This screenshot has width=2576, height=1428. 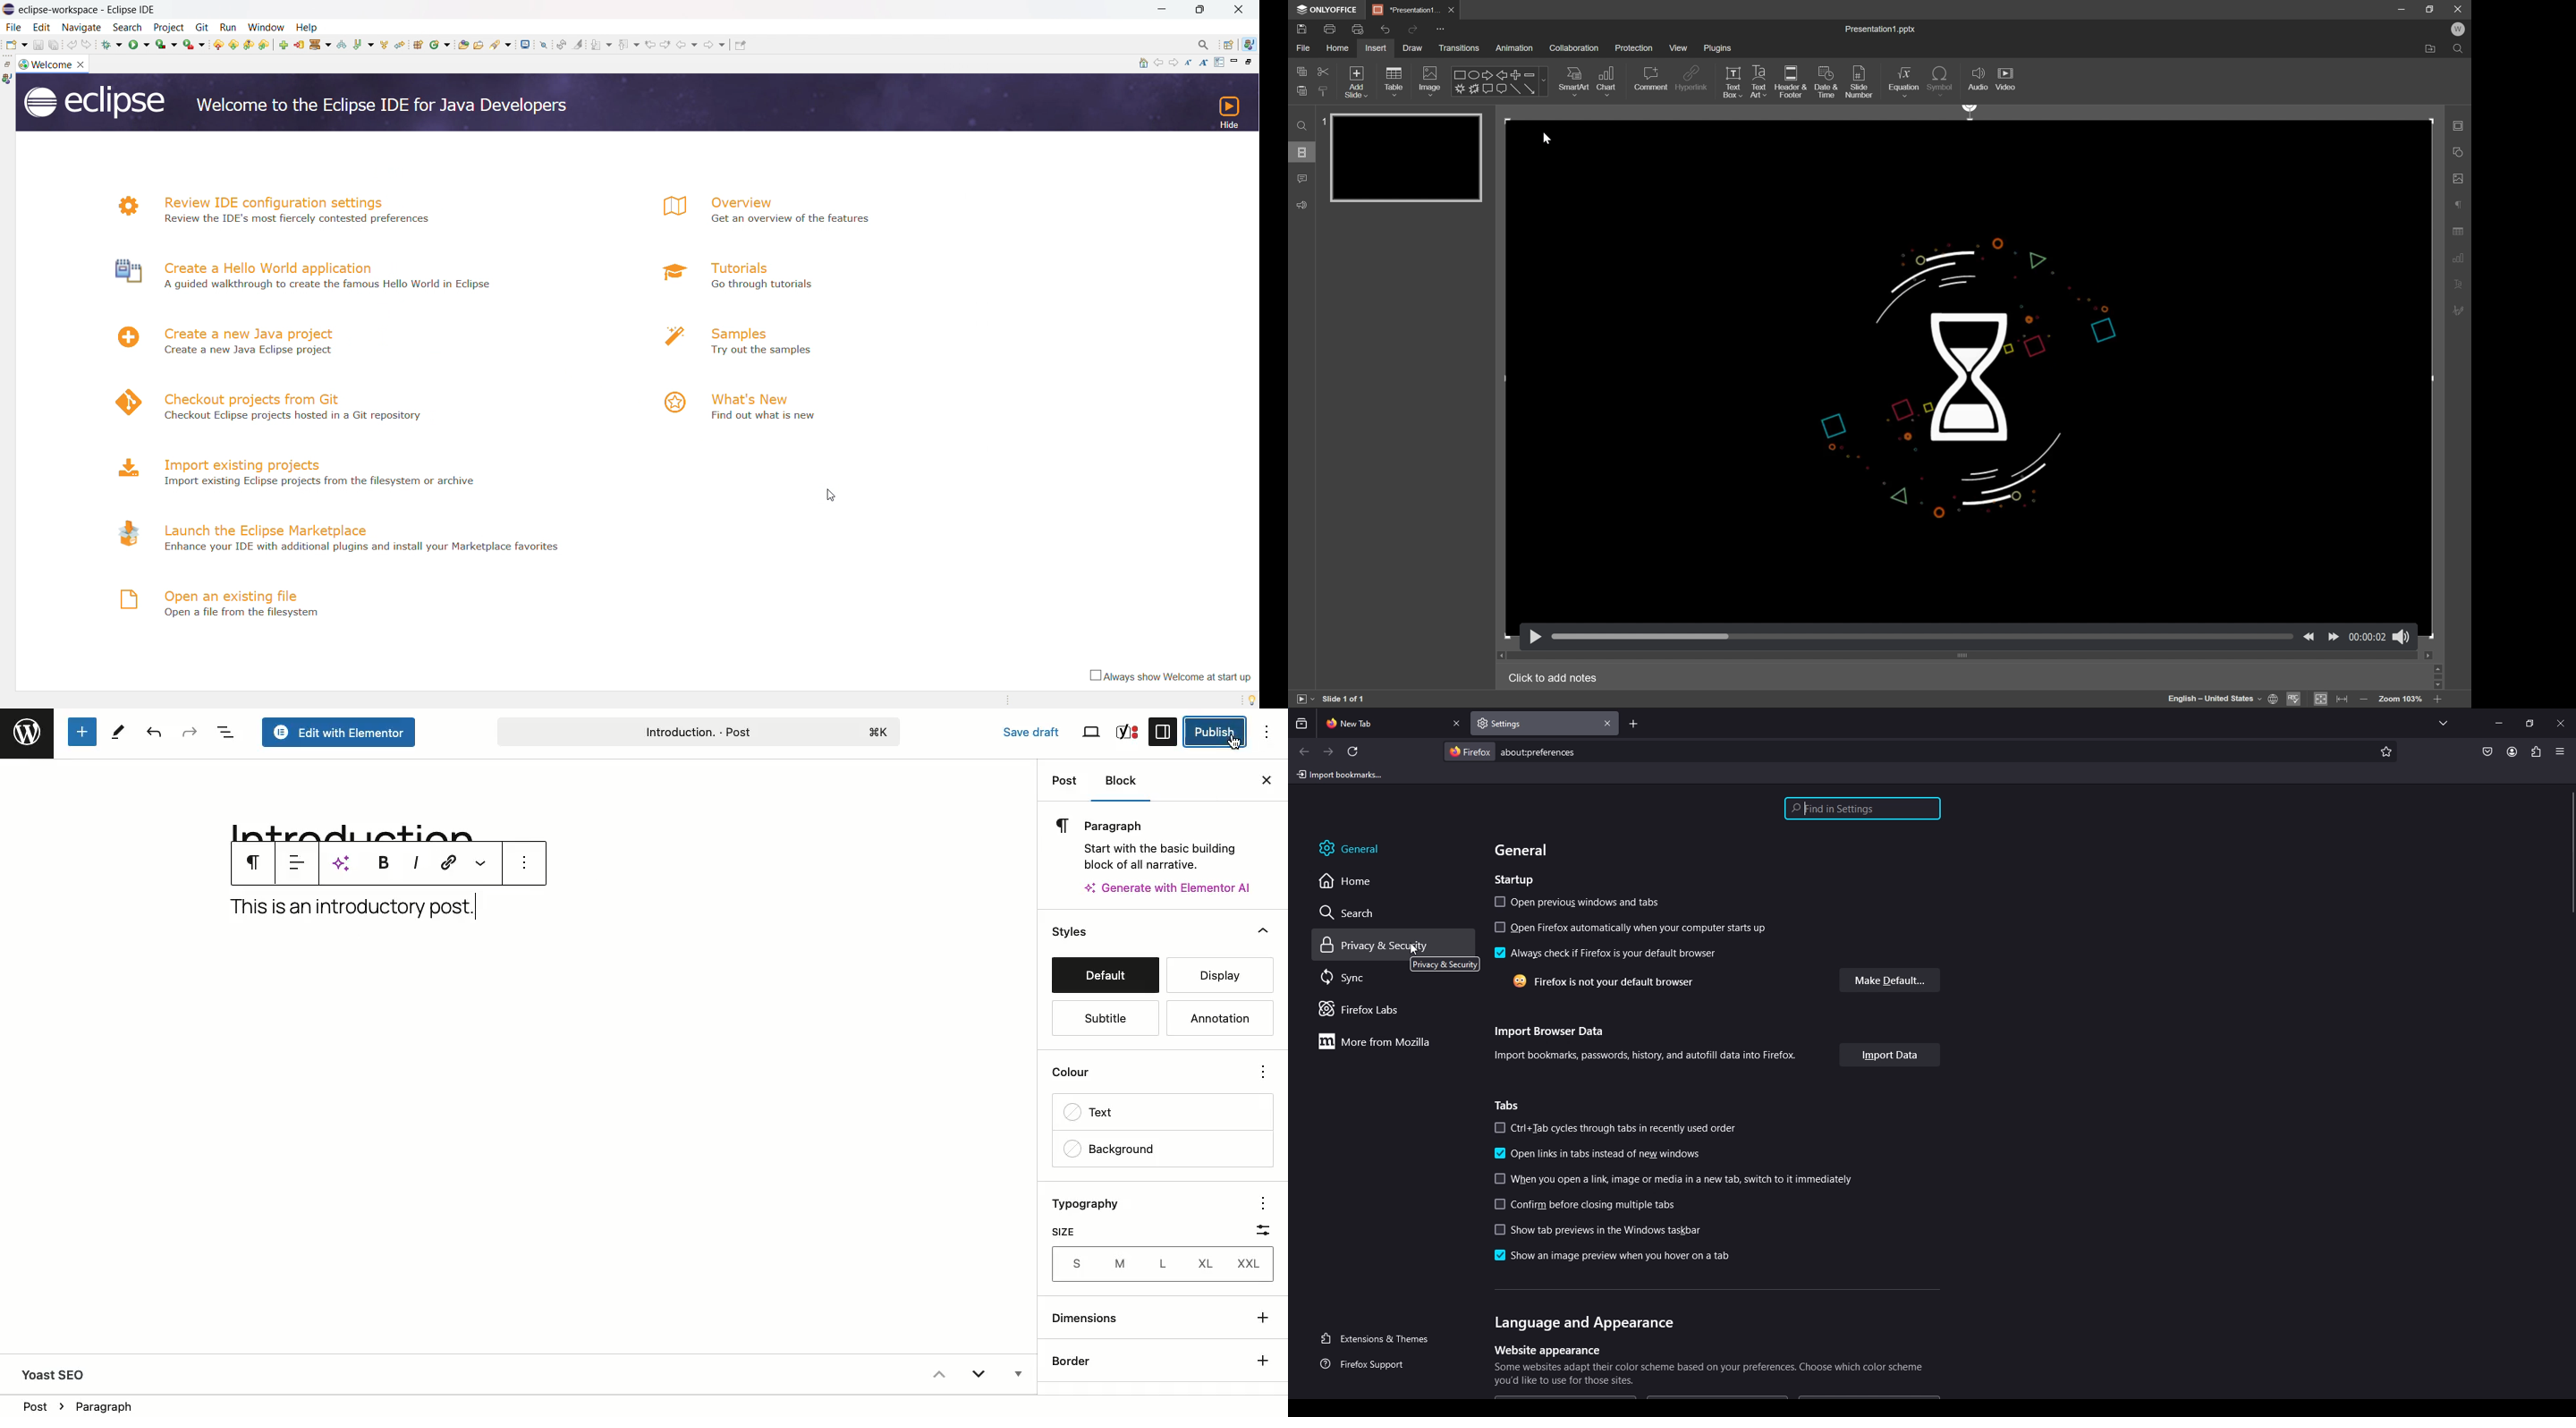 What do you see at coordinates (2366, 638) in the screenshot?
I see `time` at bounding box center [2366, 638].